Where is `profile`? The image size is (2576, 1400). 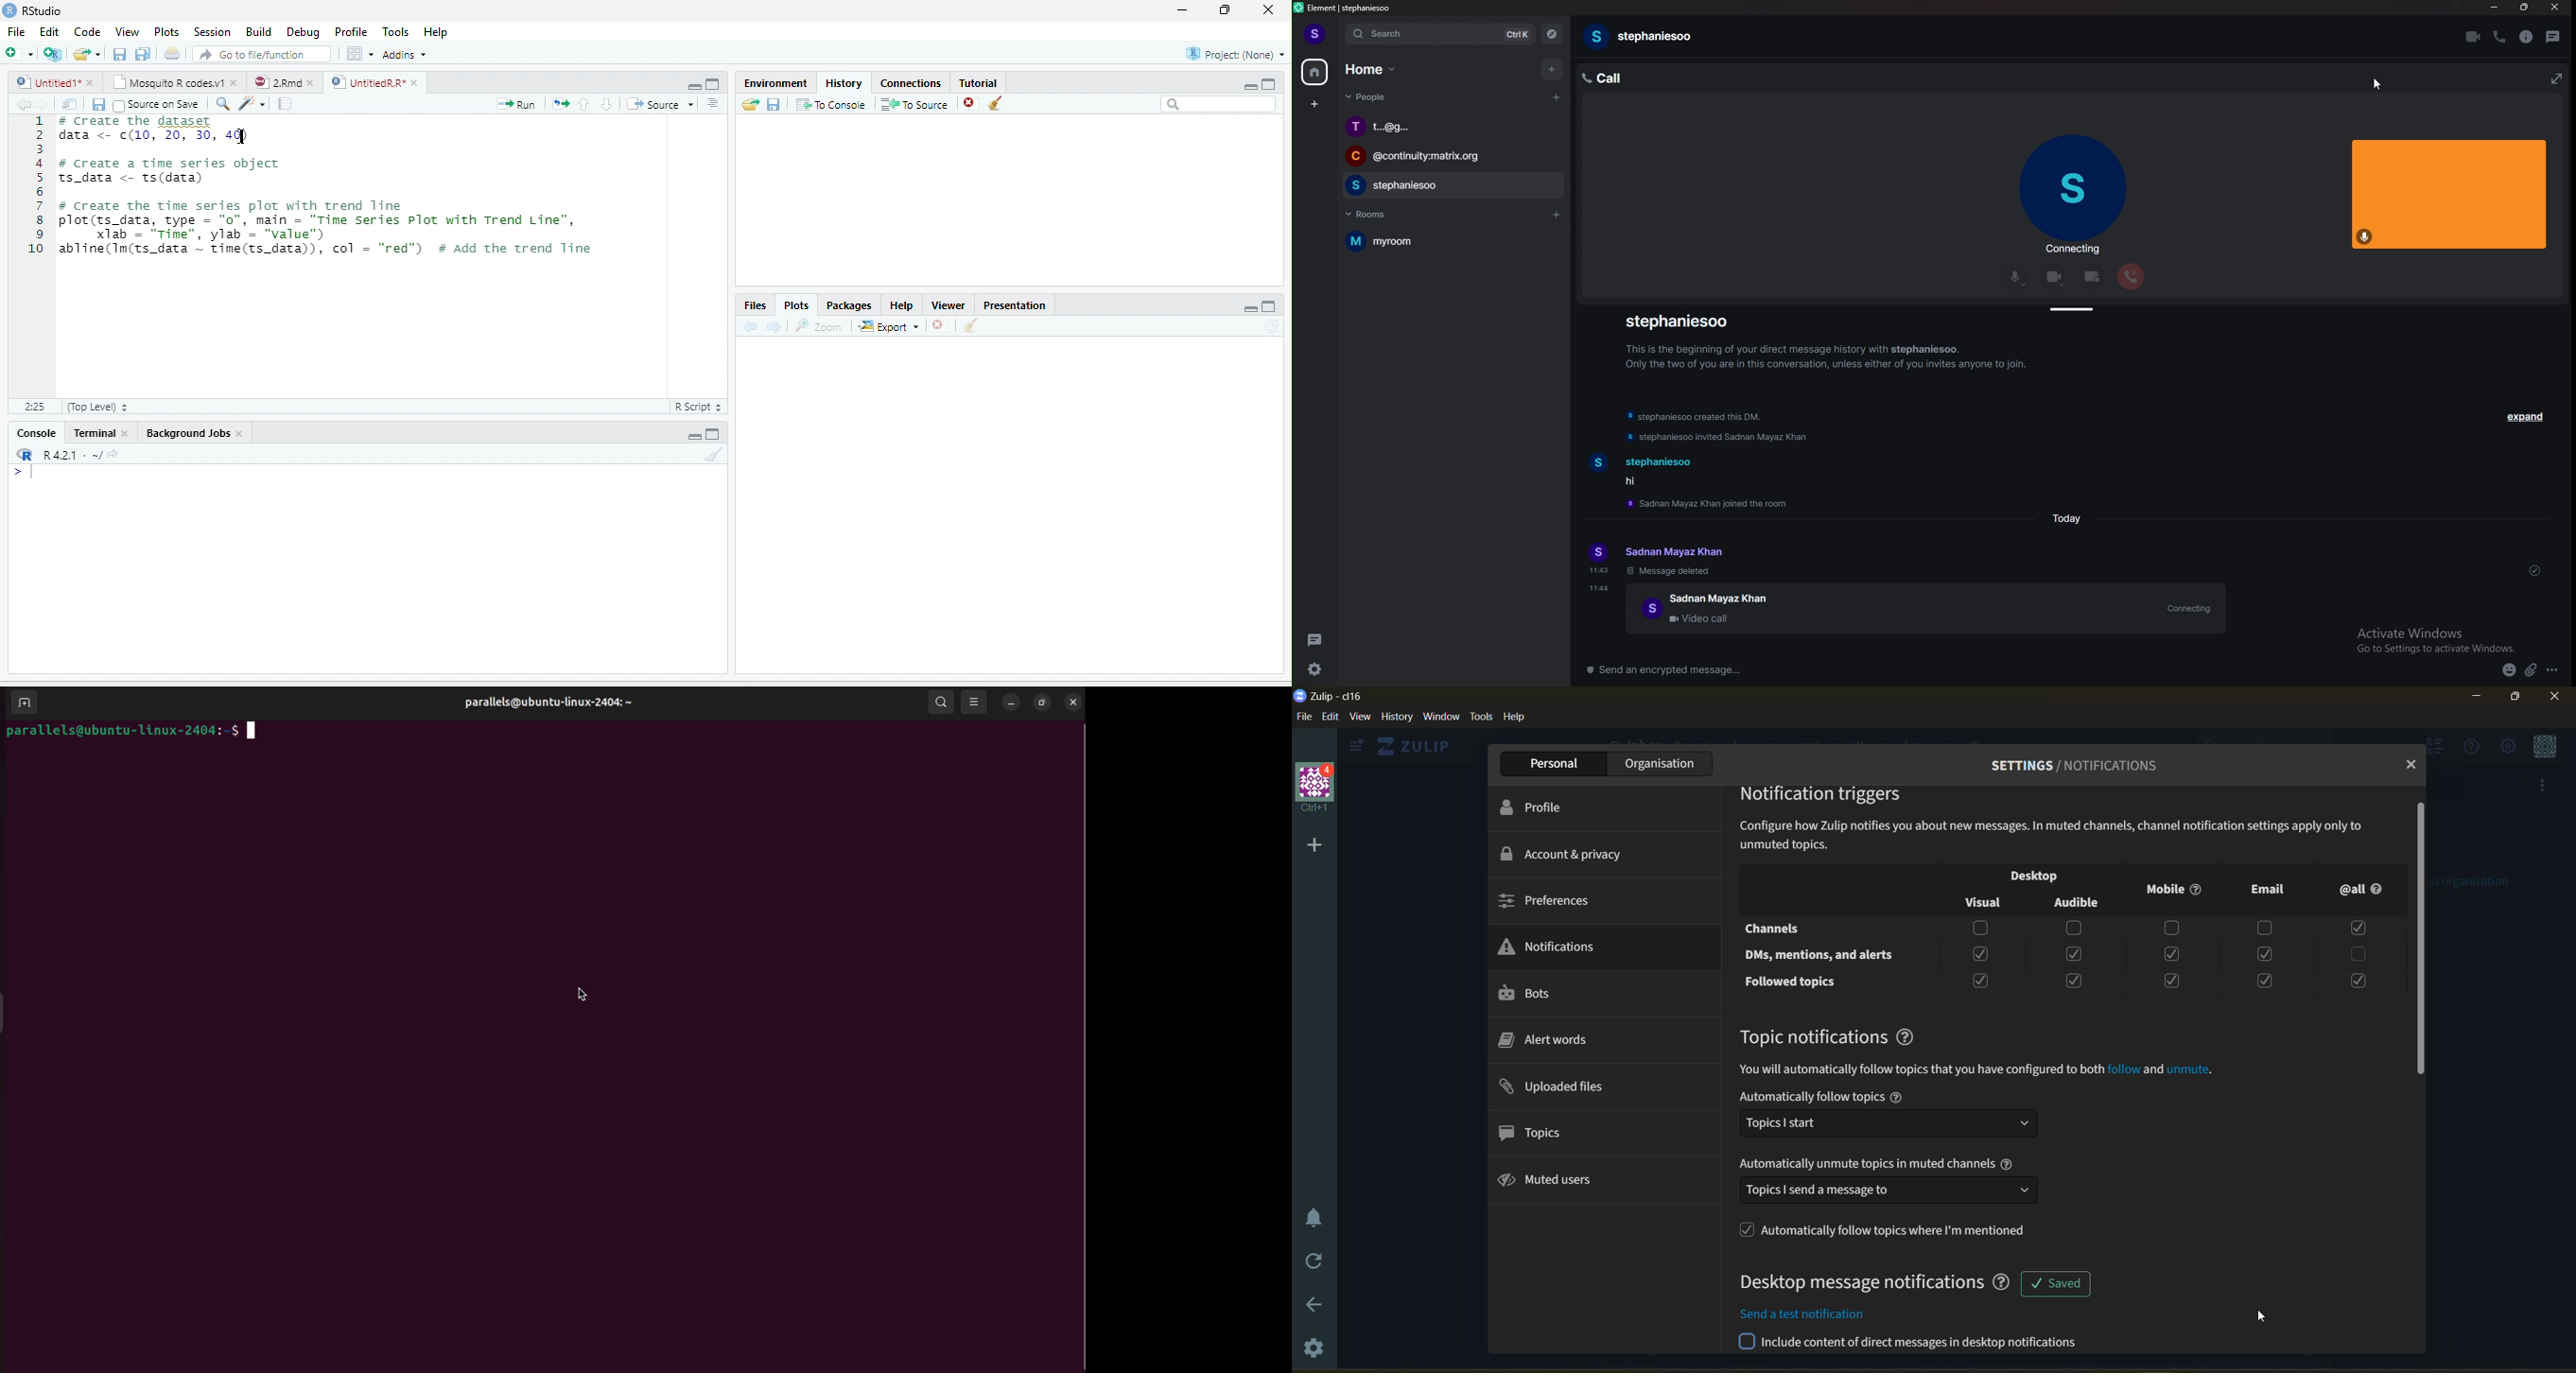 profile is located at coordinates (1545, 807).